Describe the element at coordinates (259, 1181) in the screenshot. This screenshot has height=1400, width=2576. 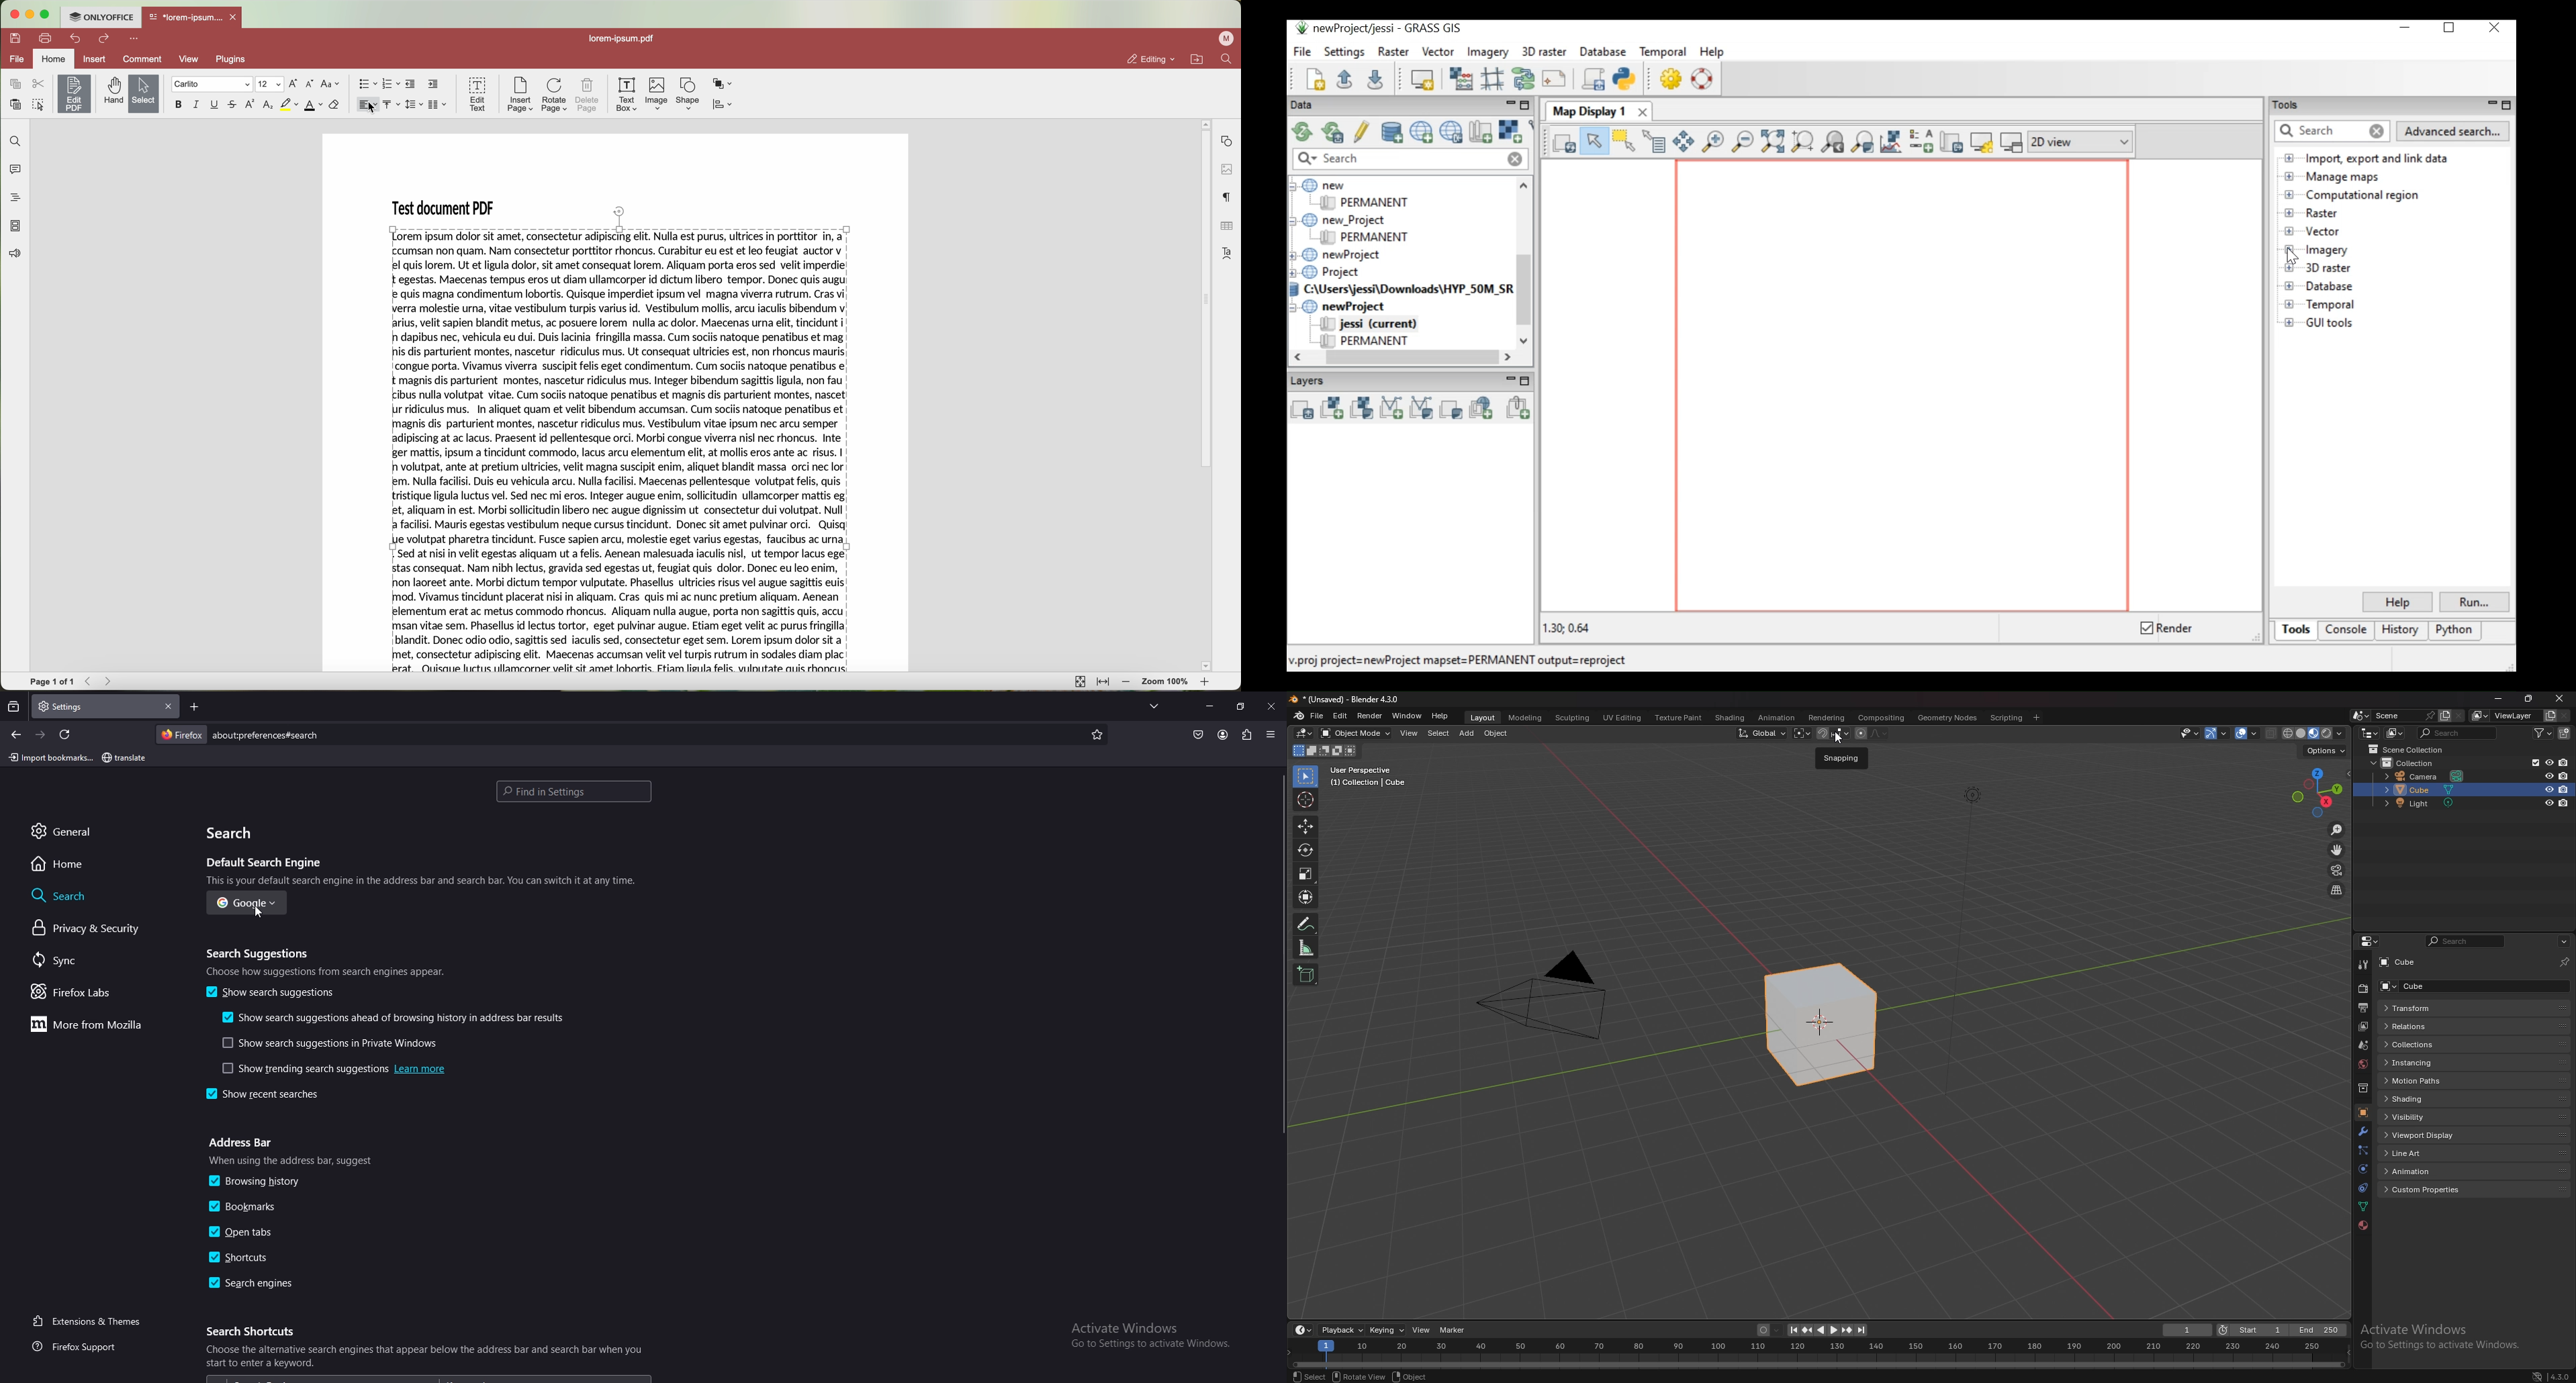
I see `browsing history` at that location.